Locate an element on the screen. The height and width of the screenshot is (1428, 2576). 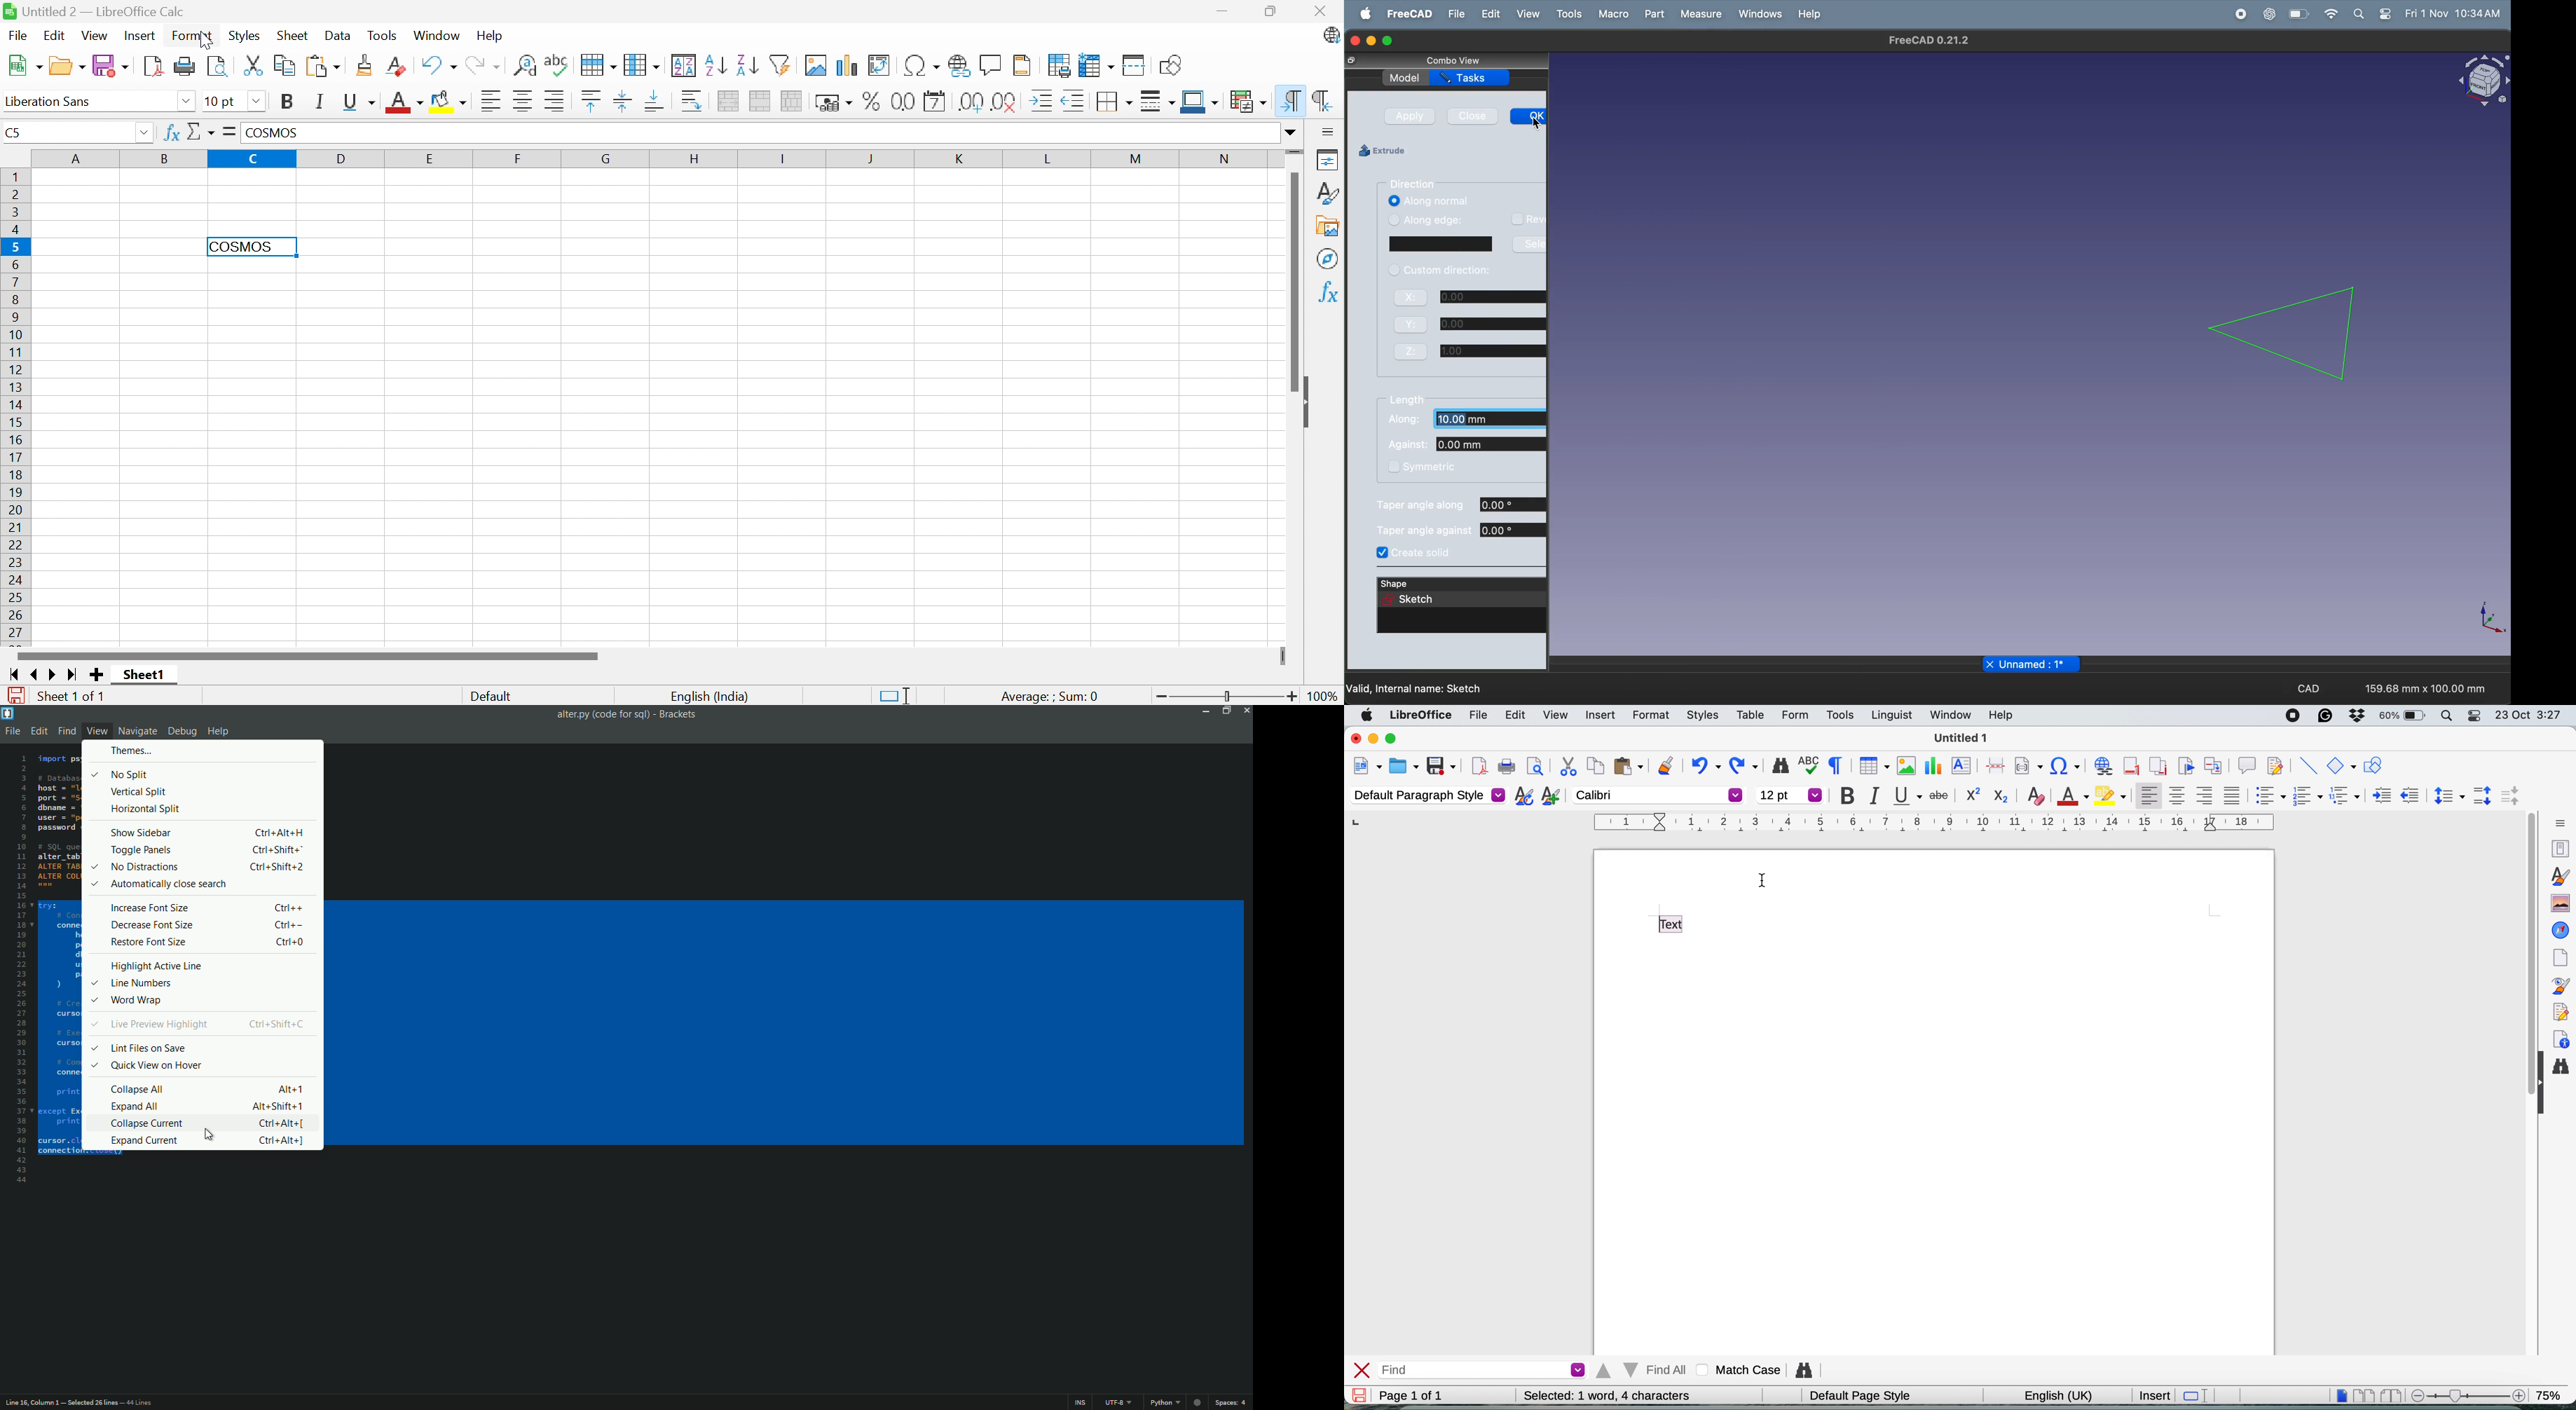
keyboard shortcut is located at coordinates (293, 925).